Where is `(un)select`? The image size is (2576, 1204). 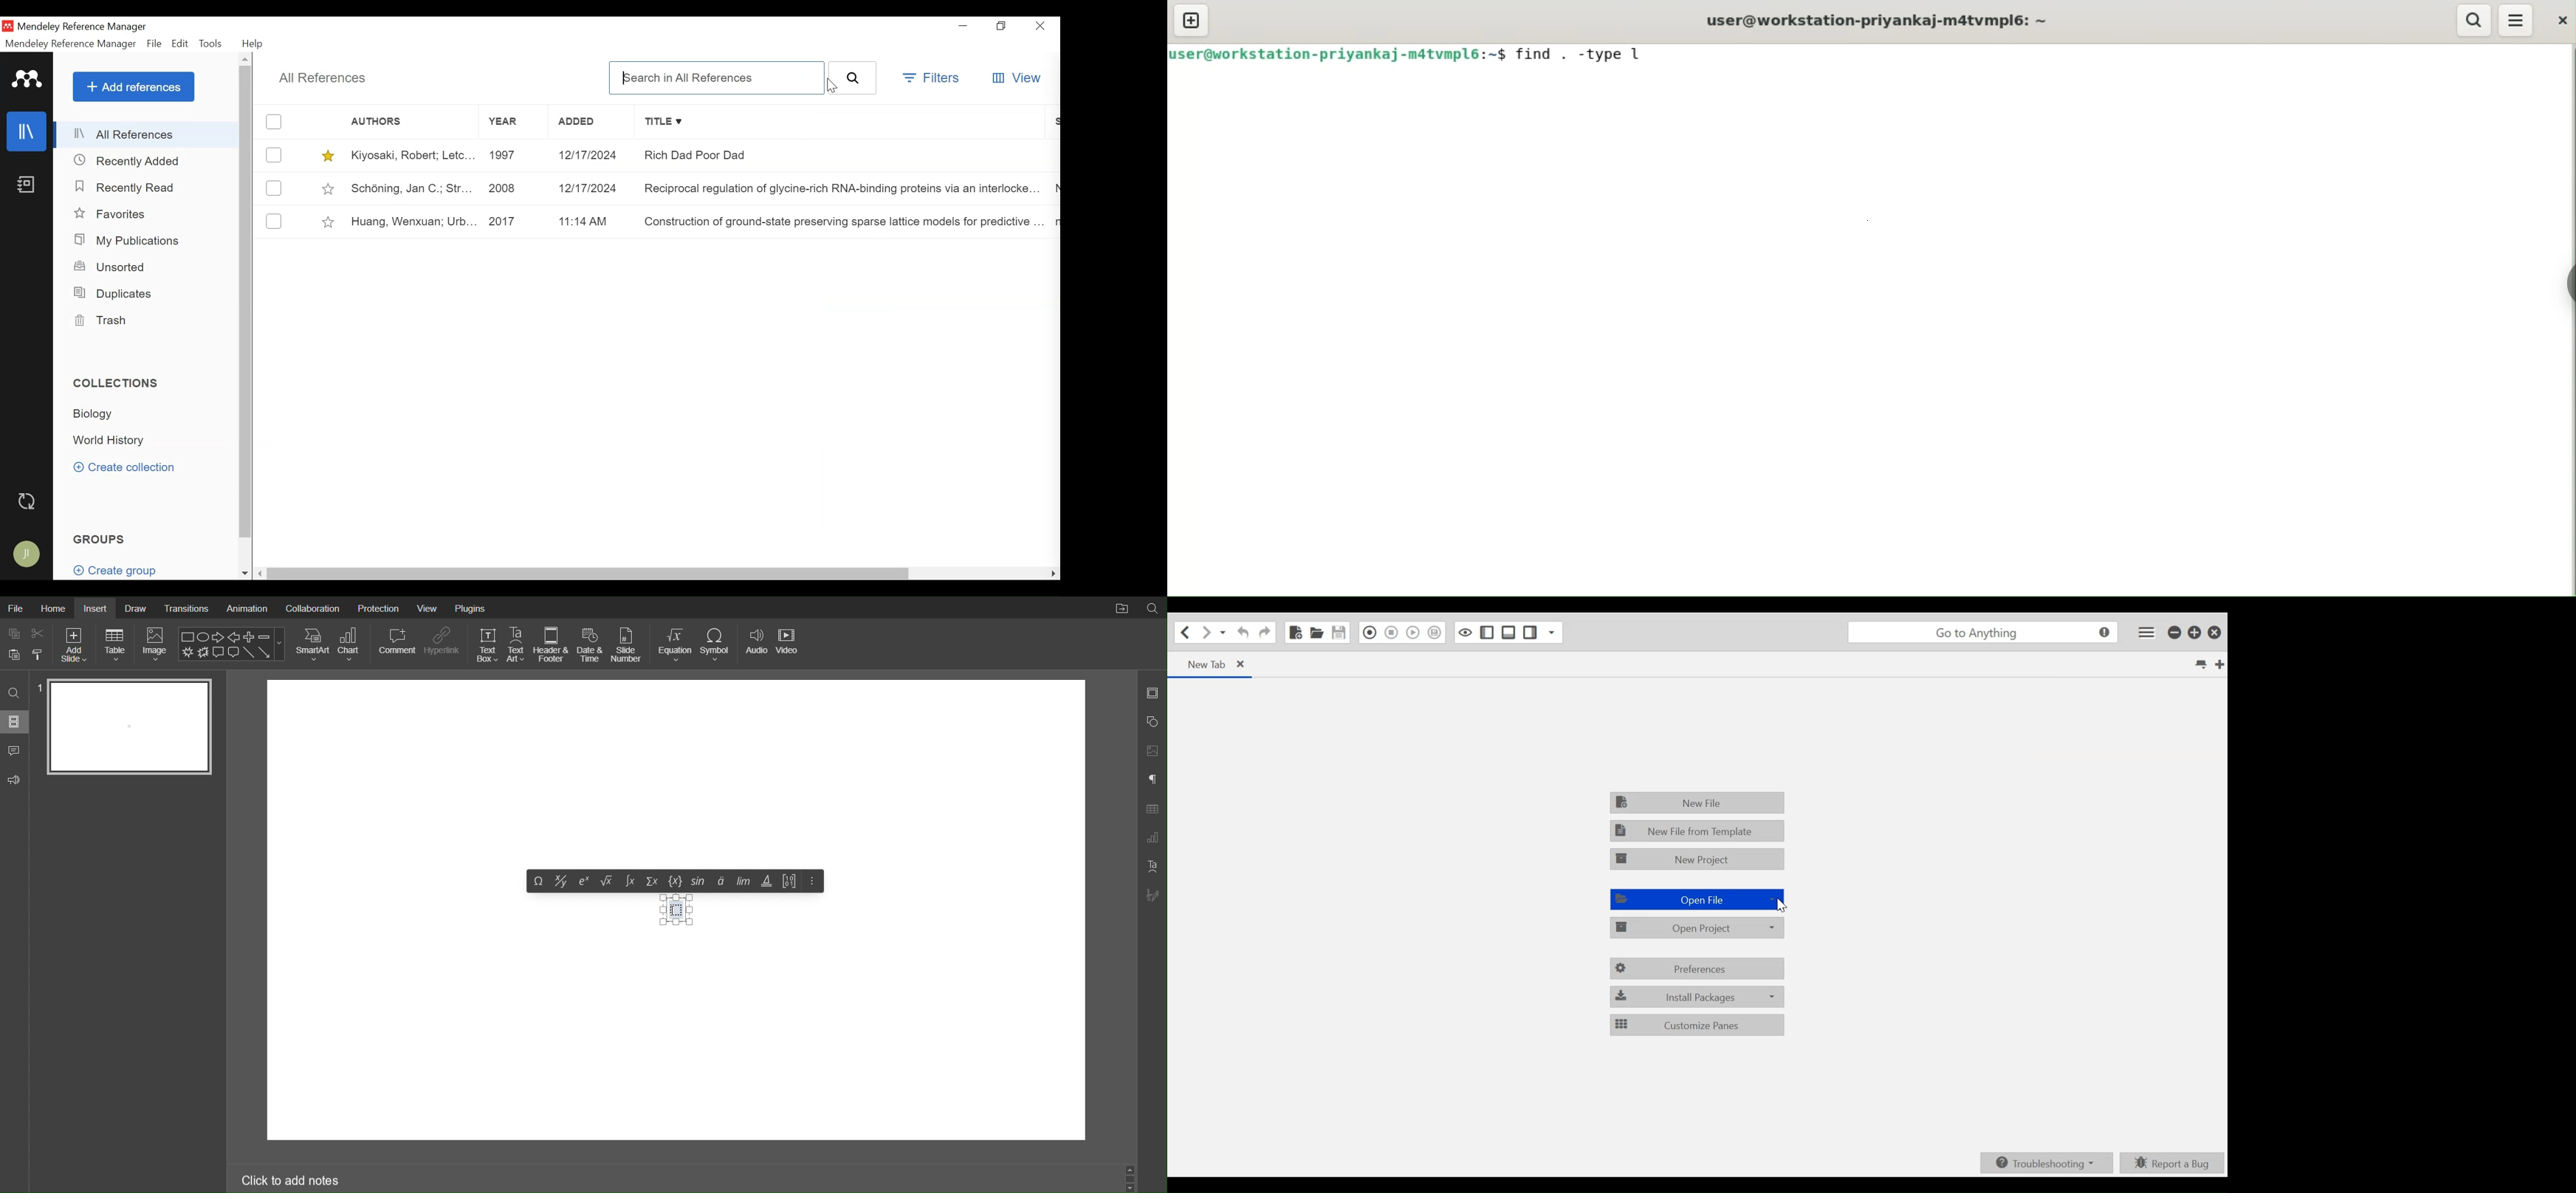 (un)select is located at coordinates (275, 188).